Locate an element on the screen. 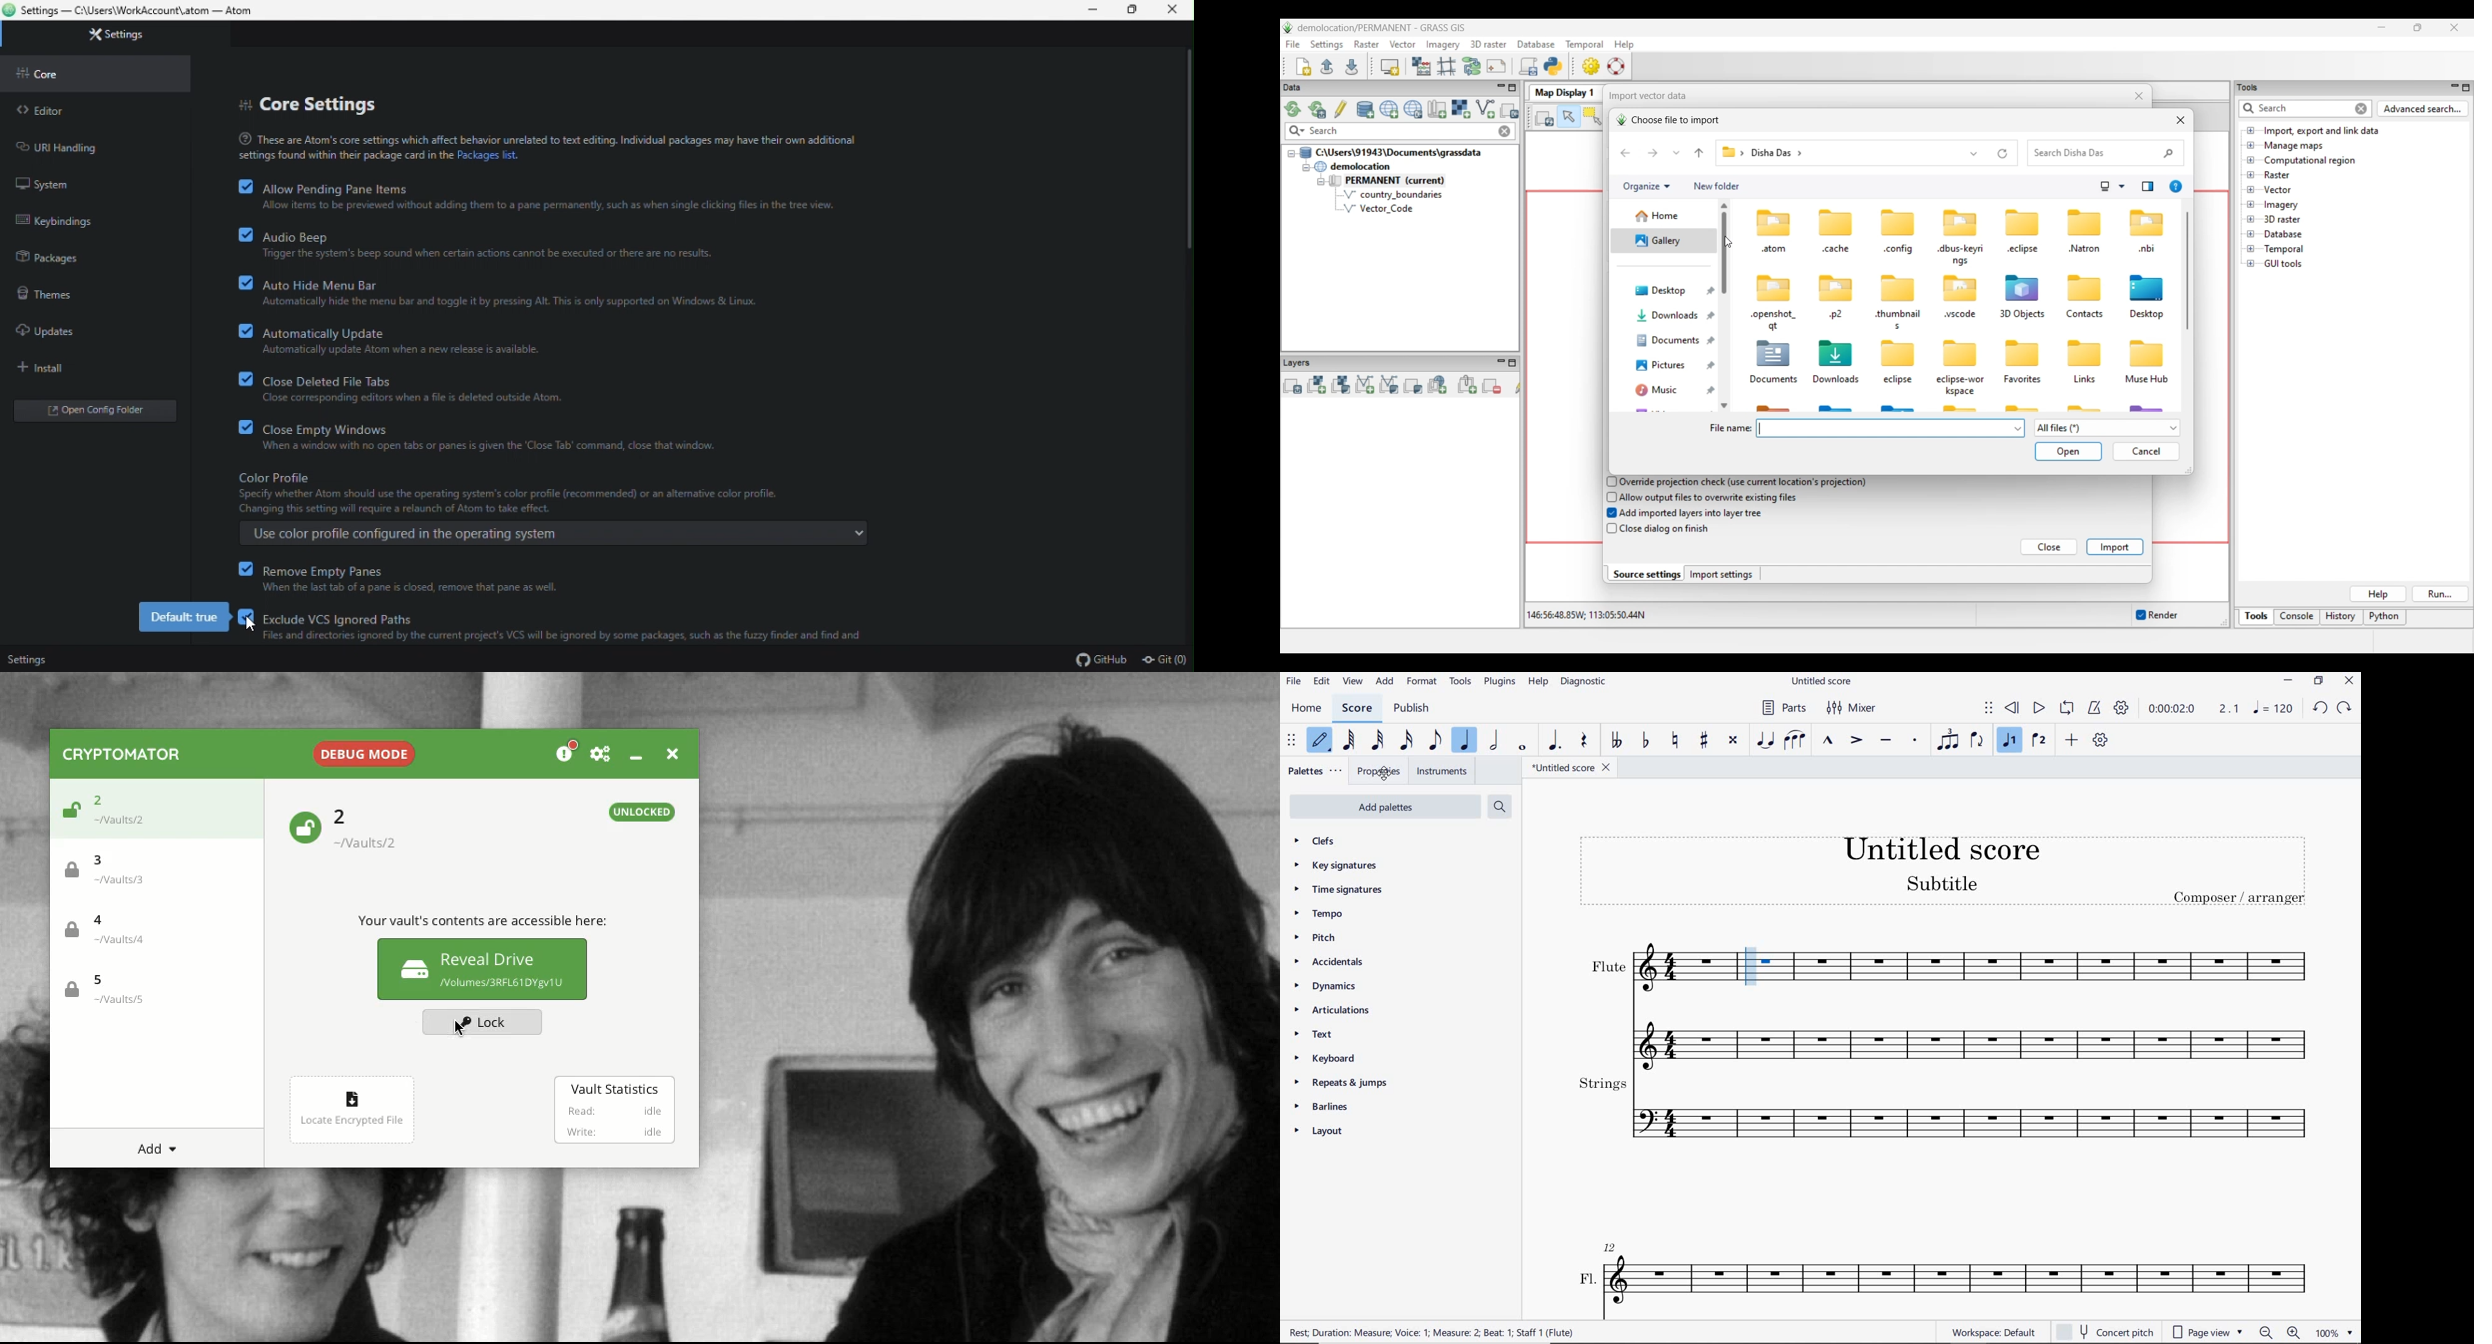  ADD is located at coordinates (1384, 682).